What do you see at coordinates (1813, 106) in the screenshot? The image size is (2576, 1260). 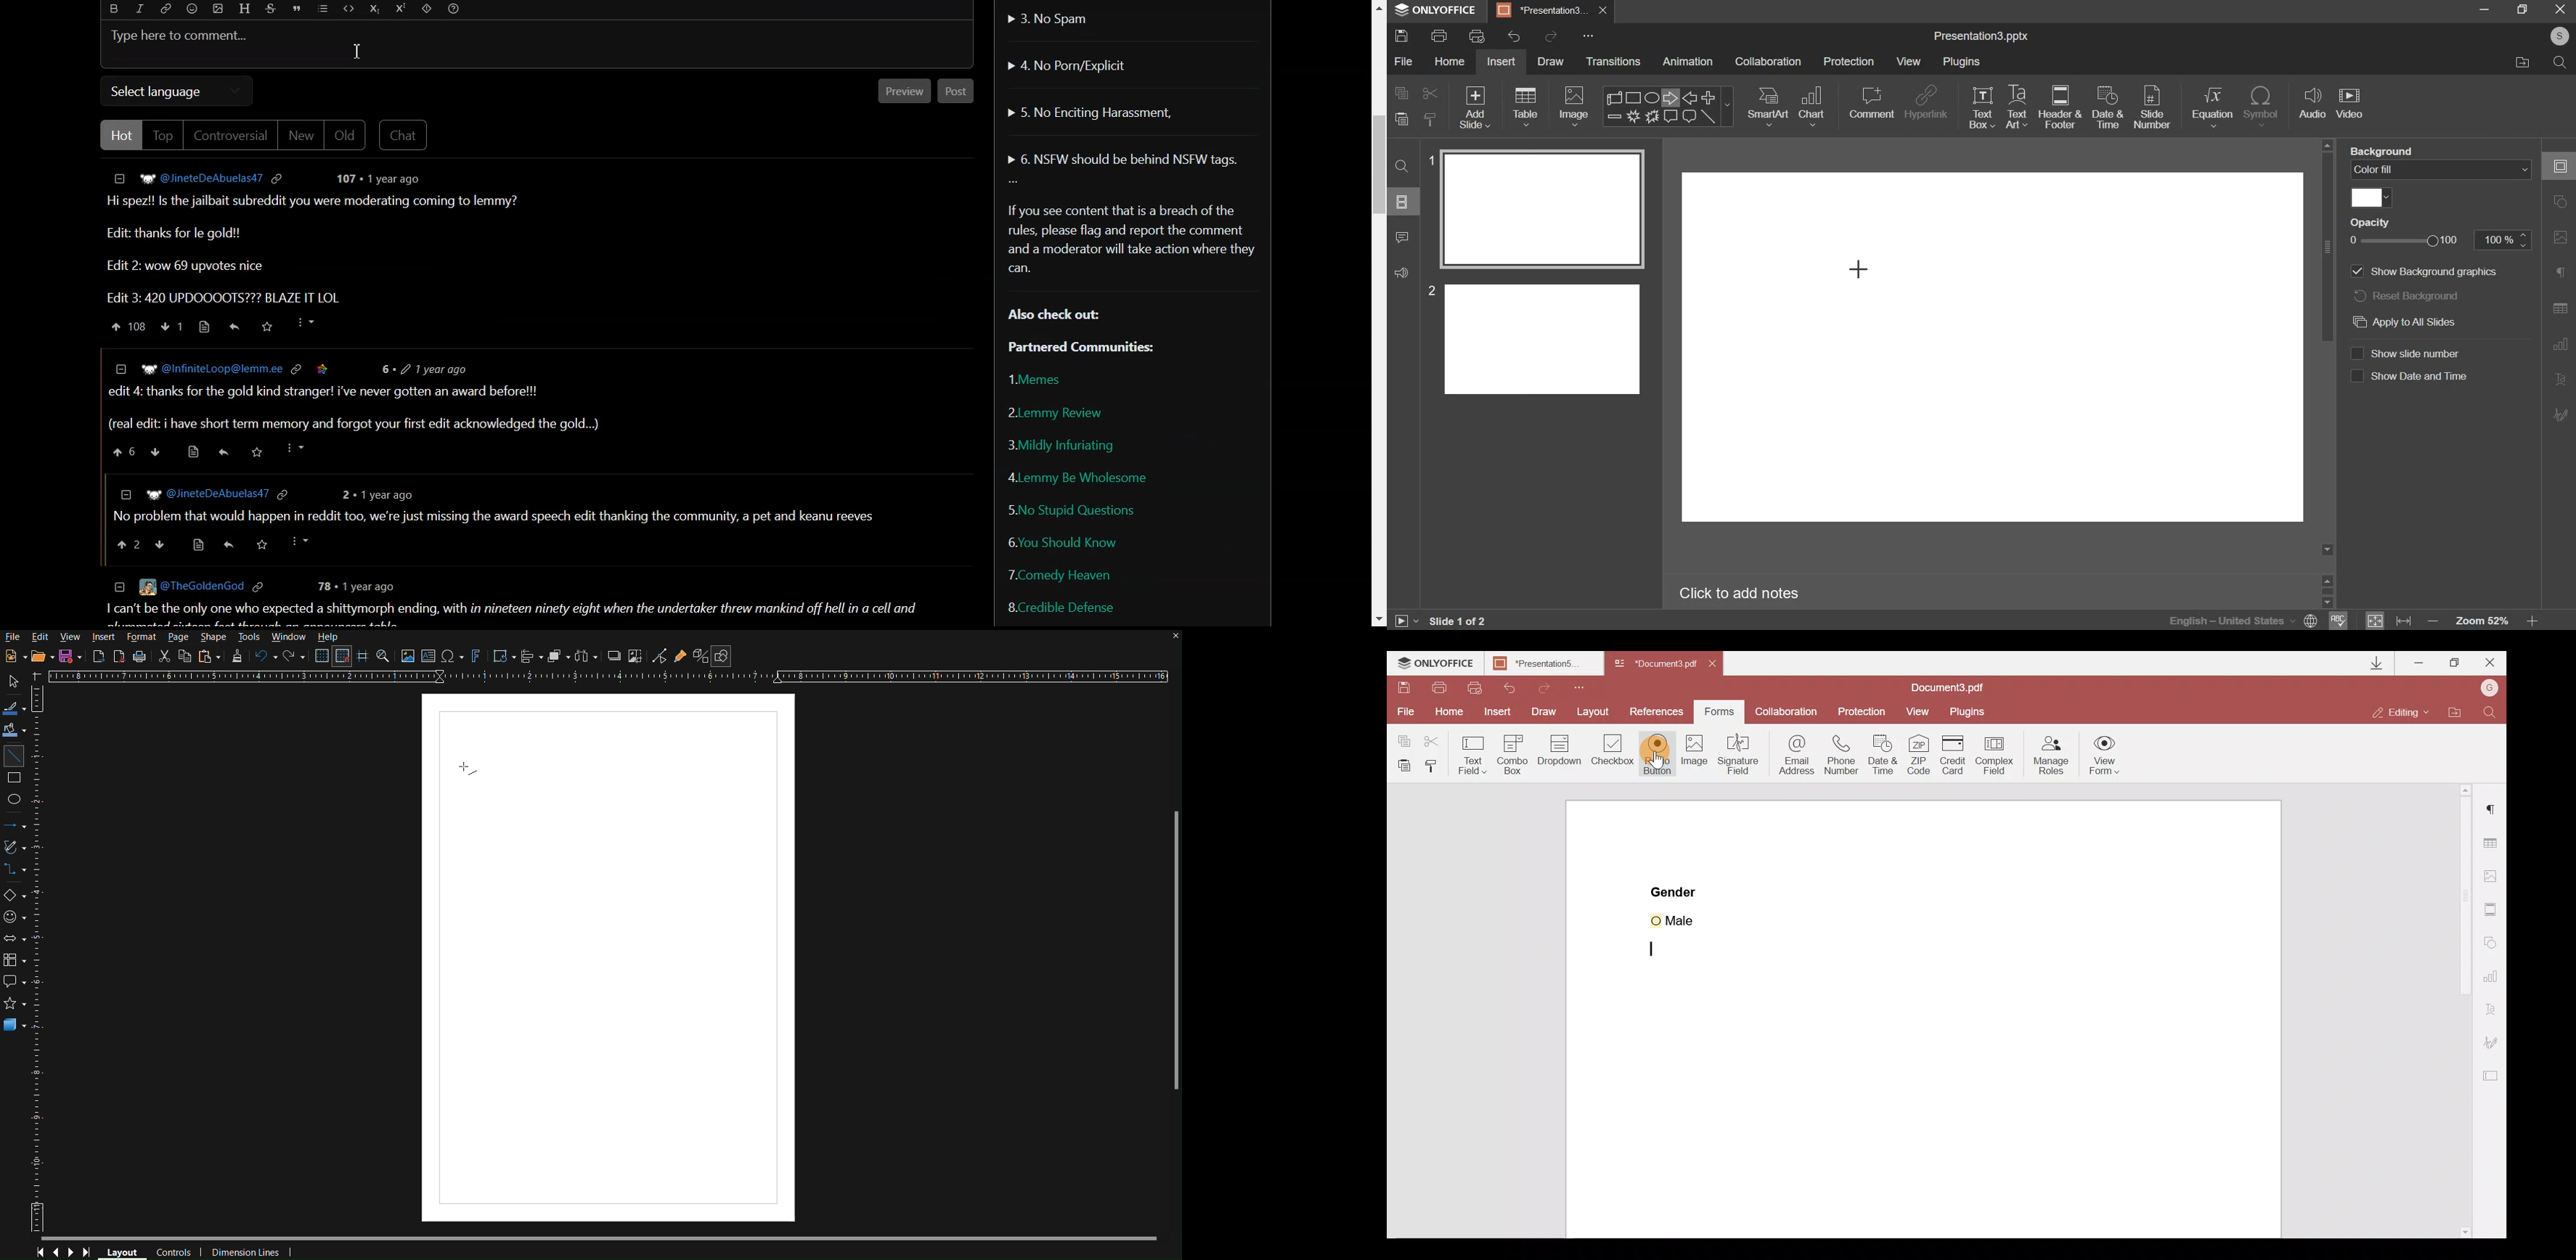 I see `chart` at bounding box center [1813, 106].